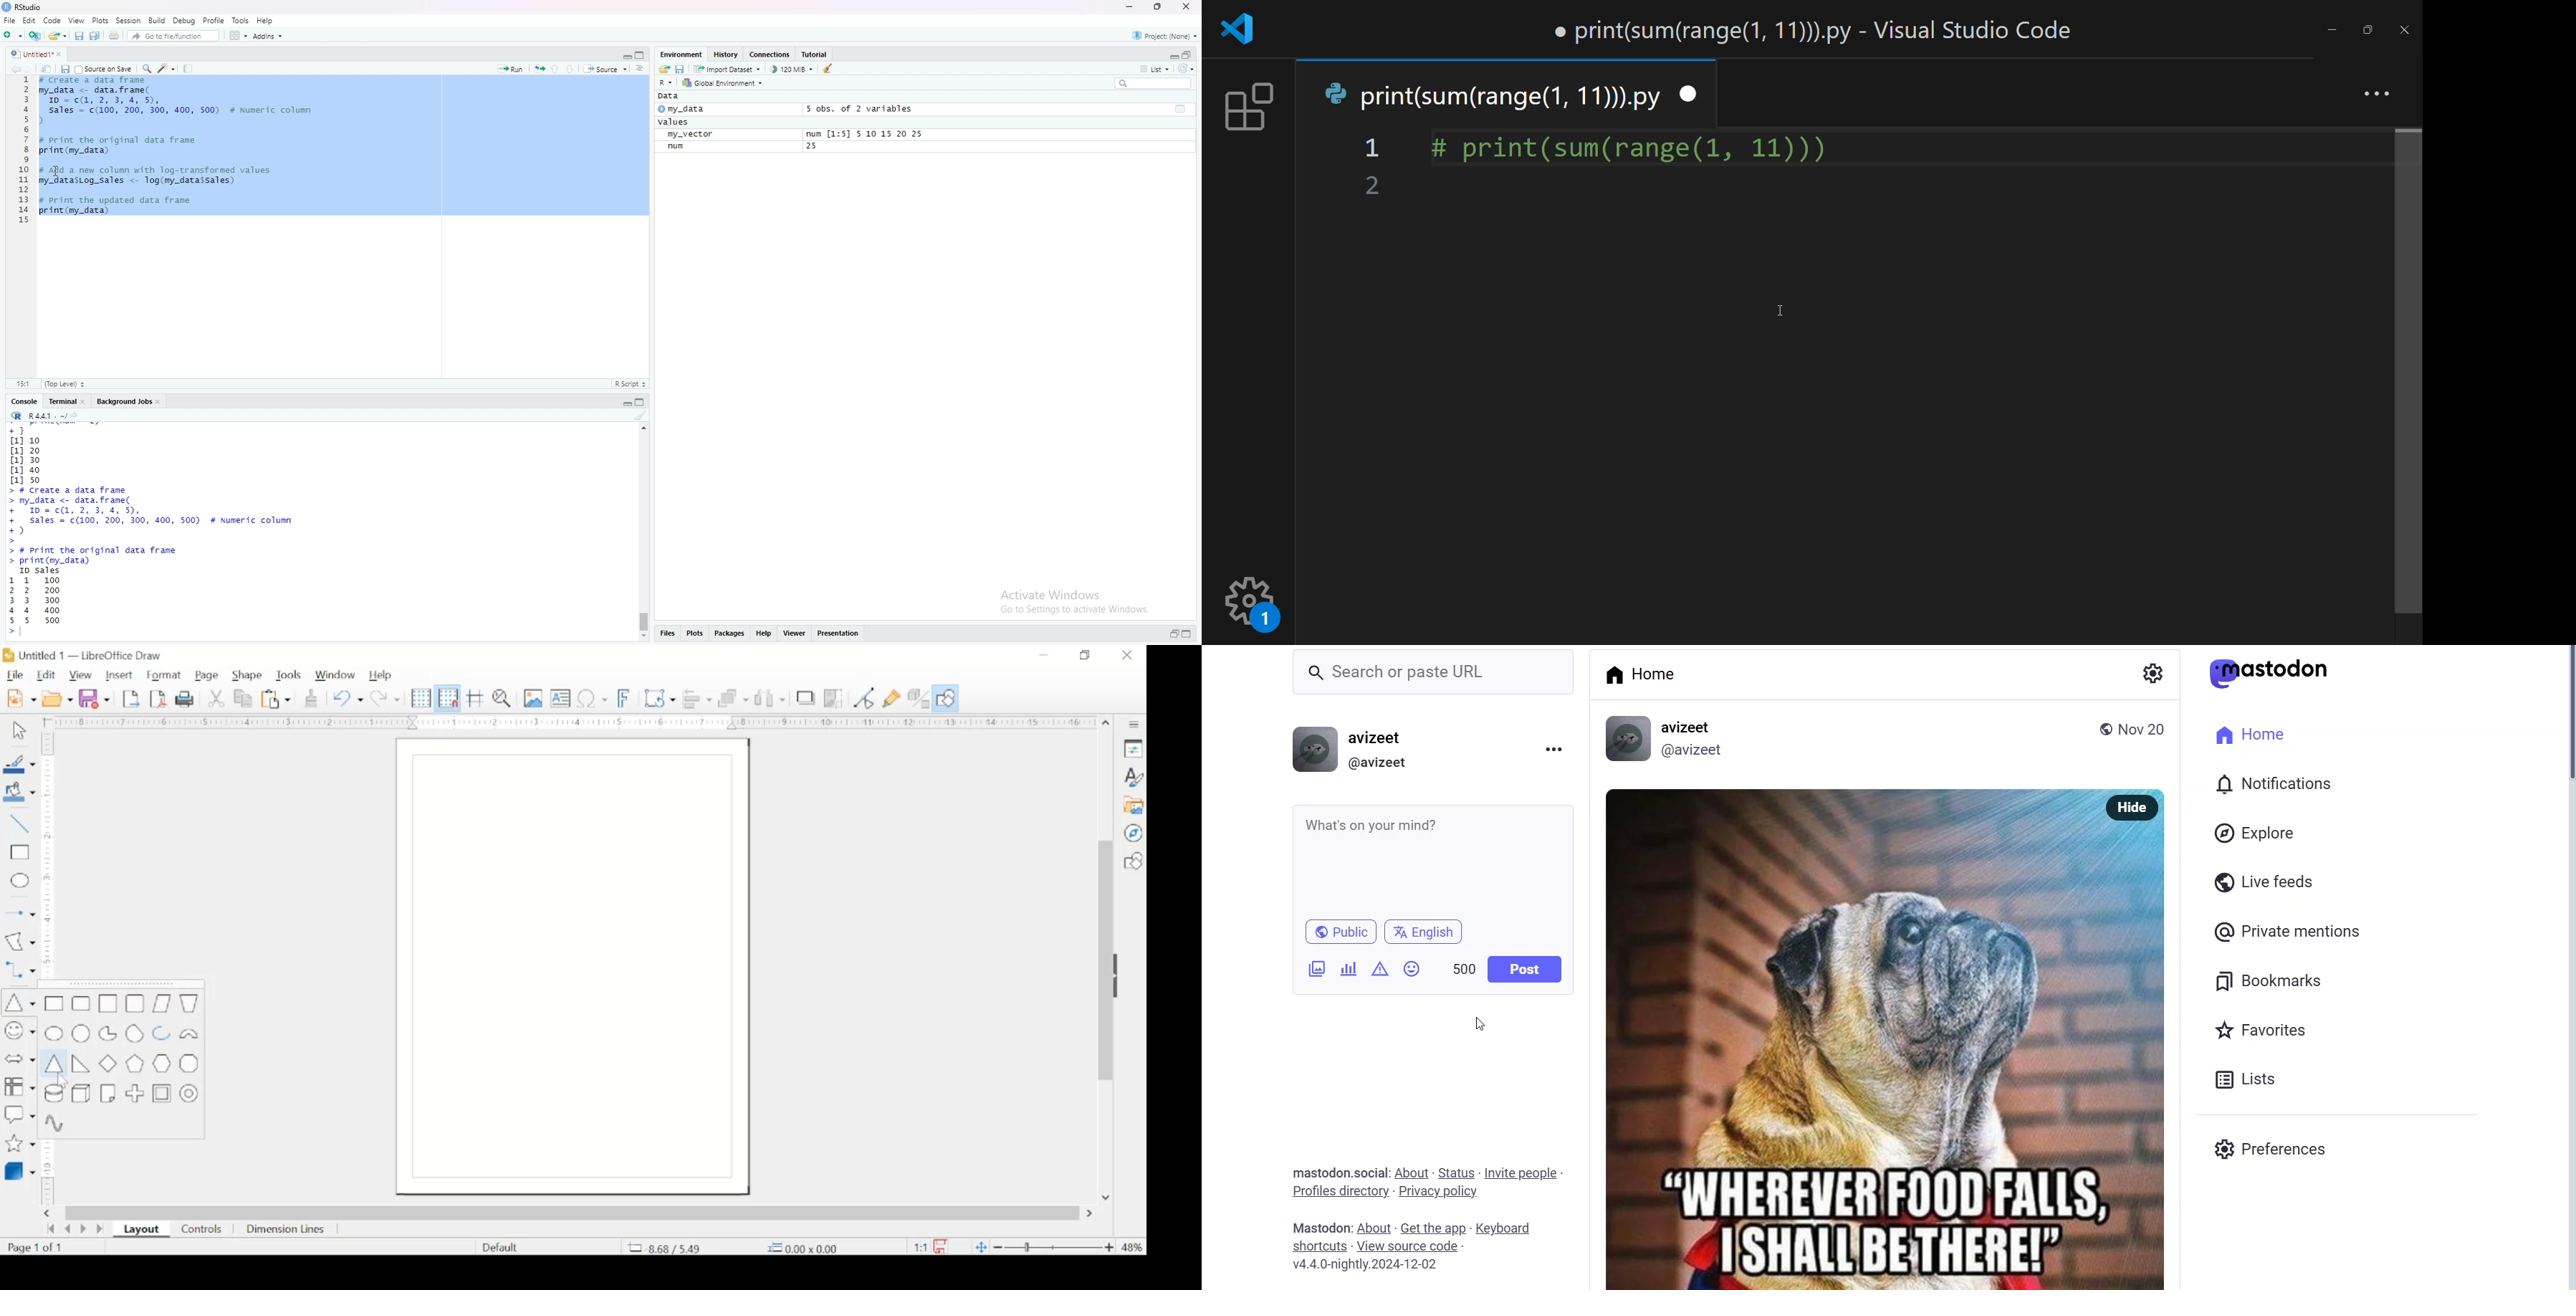 This screenshot has width=2576, height=1316. I want to click on margin, so click(570, 723).